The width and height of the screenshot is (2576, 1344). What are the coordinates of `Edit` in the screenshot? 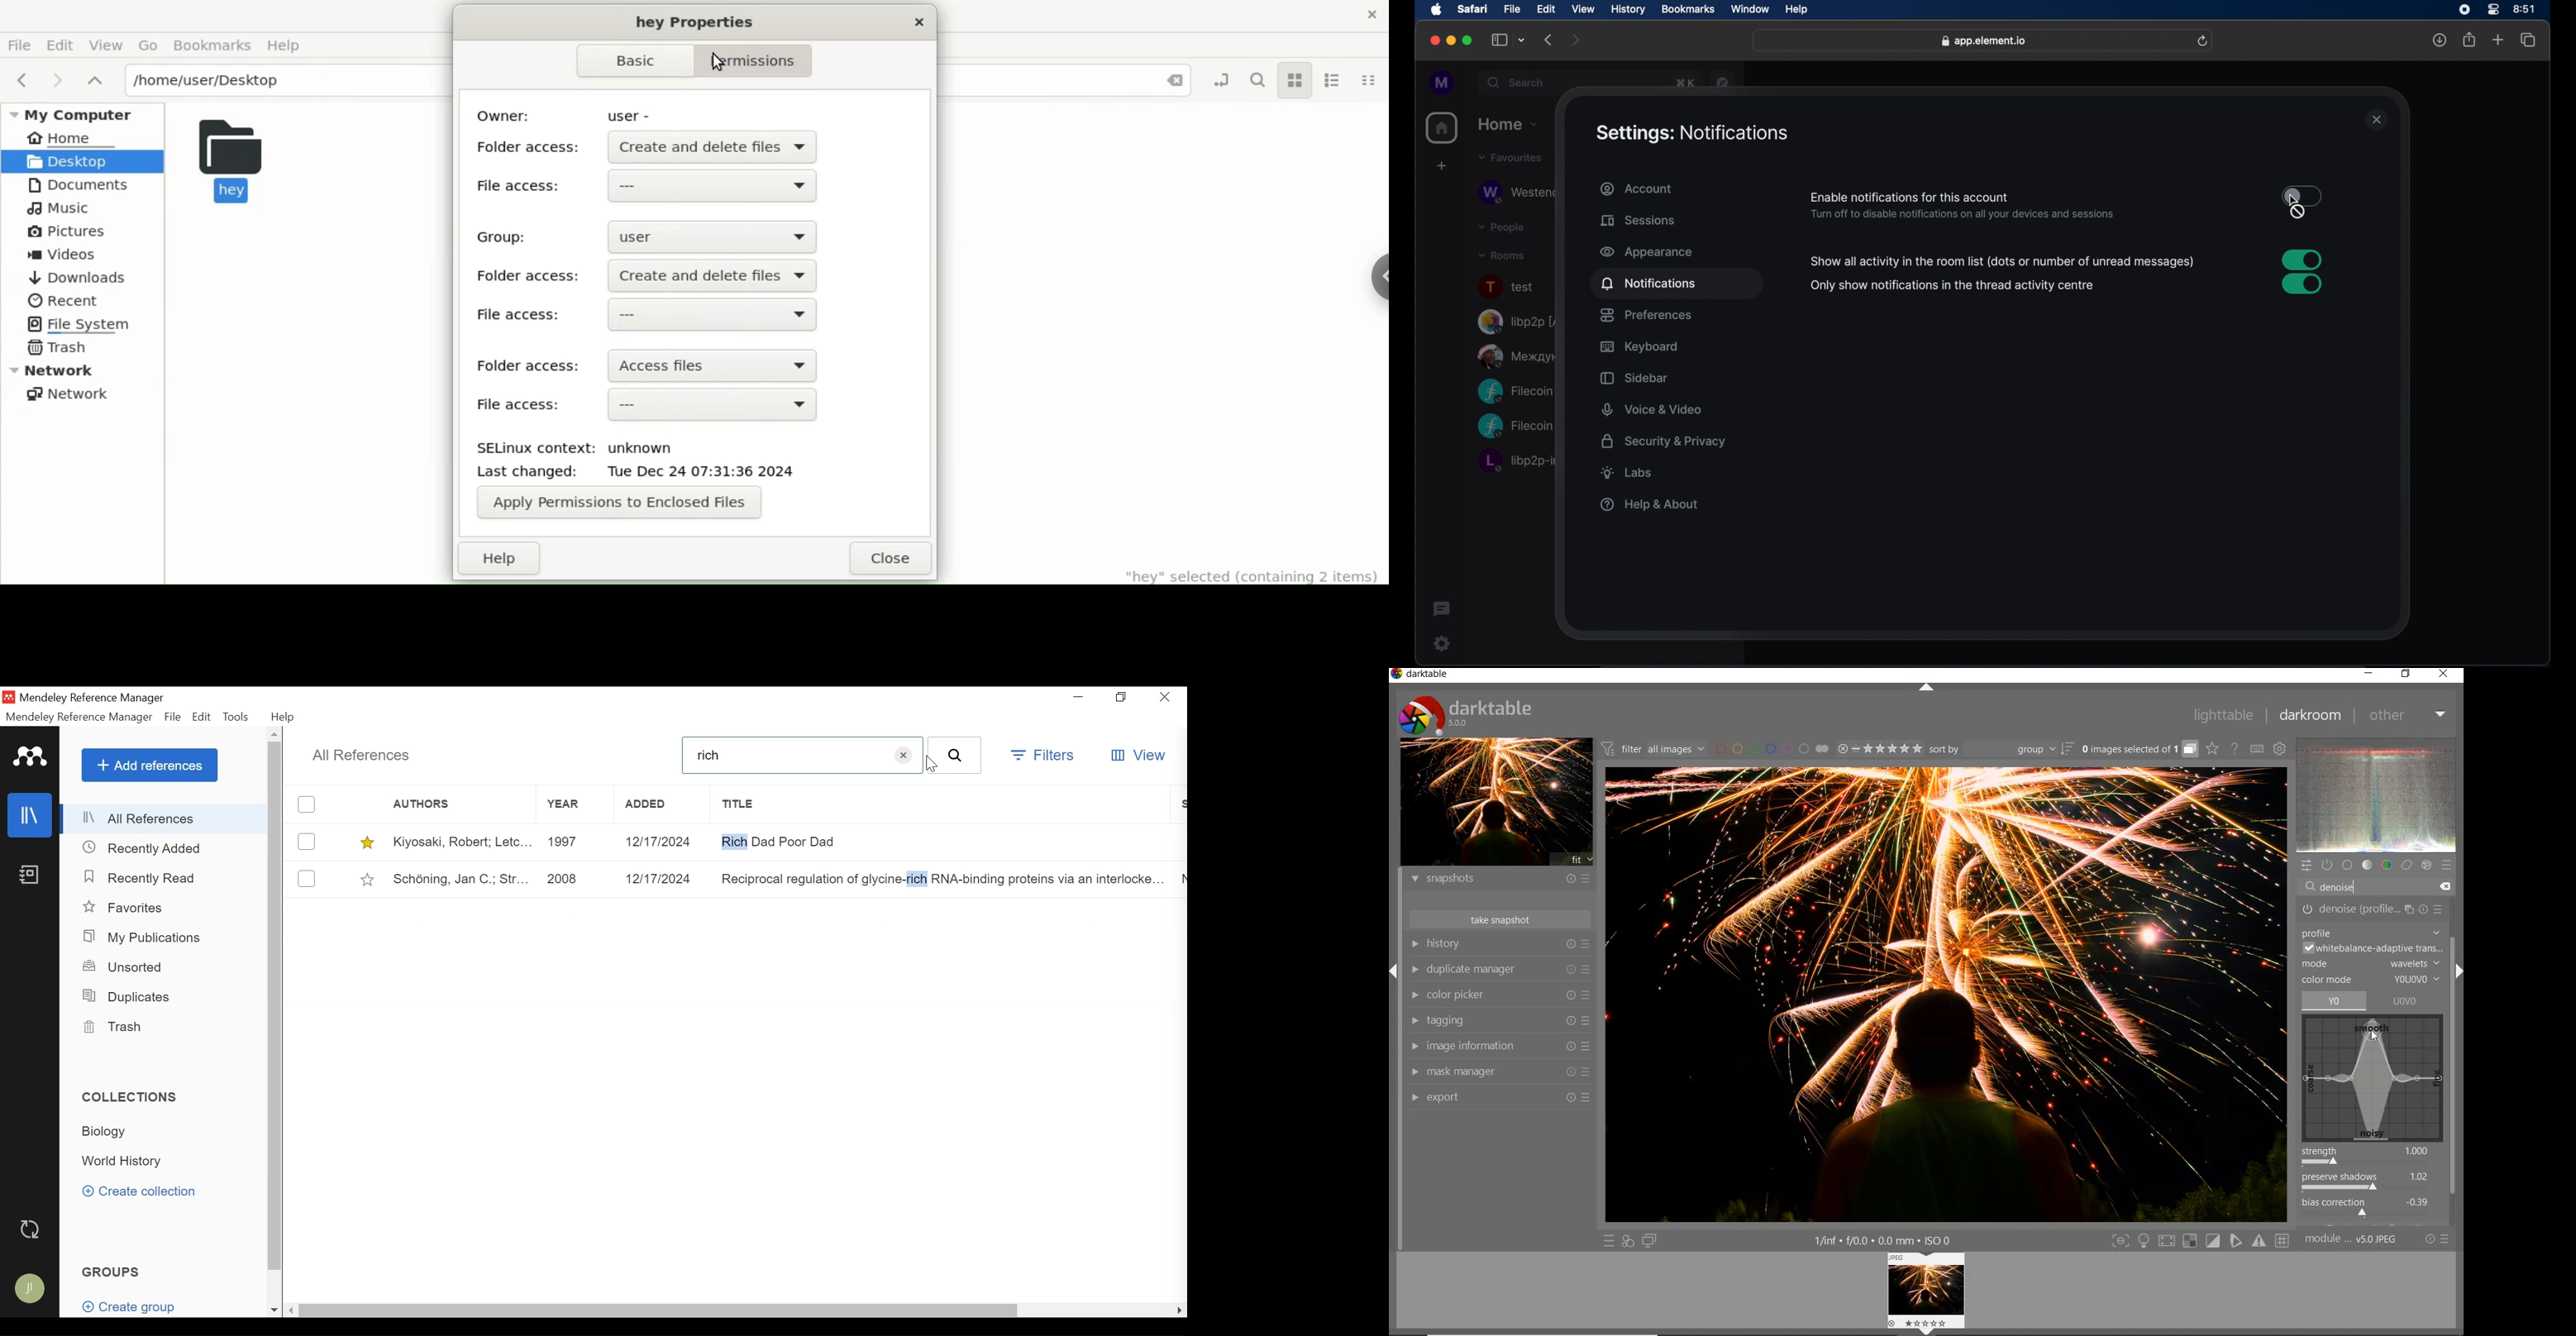 It's located at (202, 716).